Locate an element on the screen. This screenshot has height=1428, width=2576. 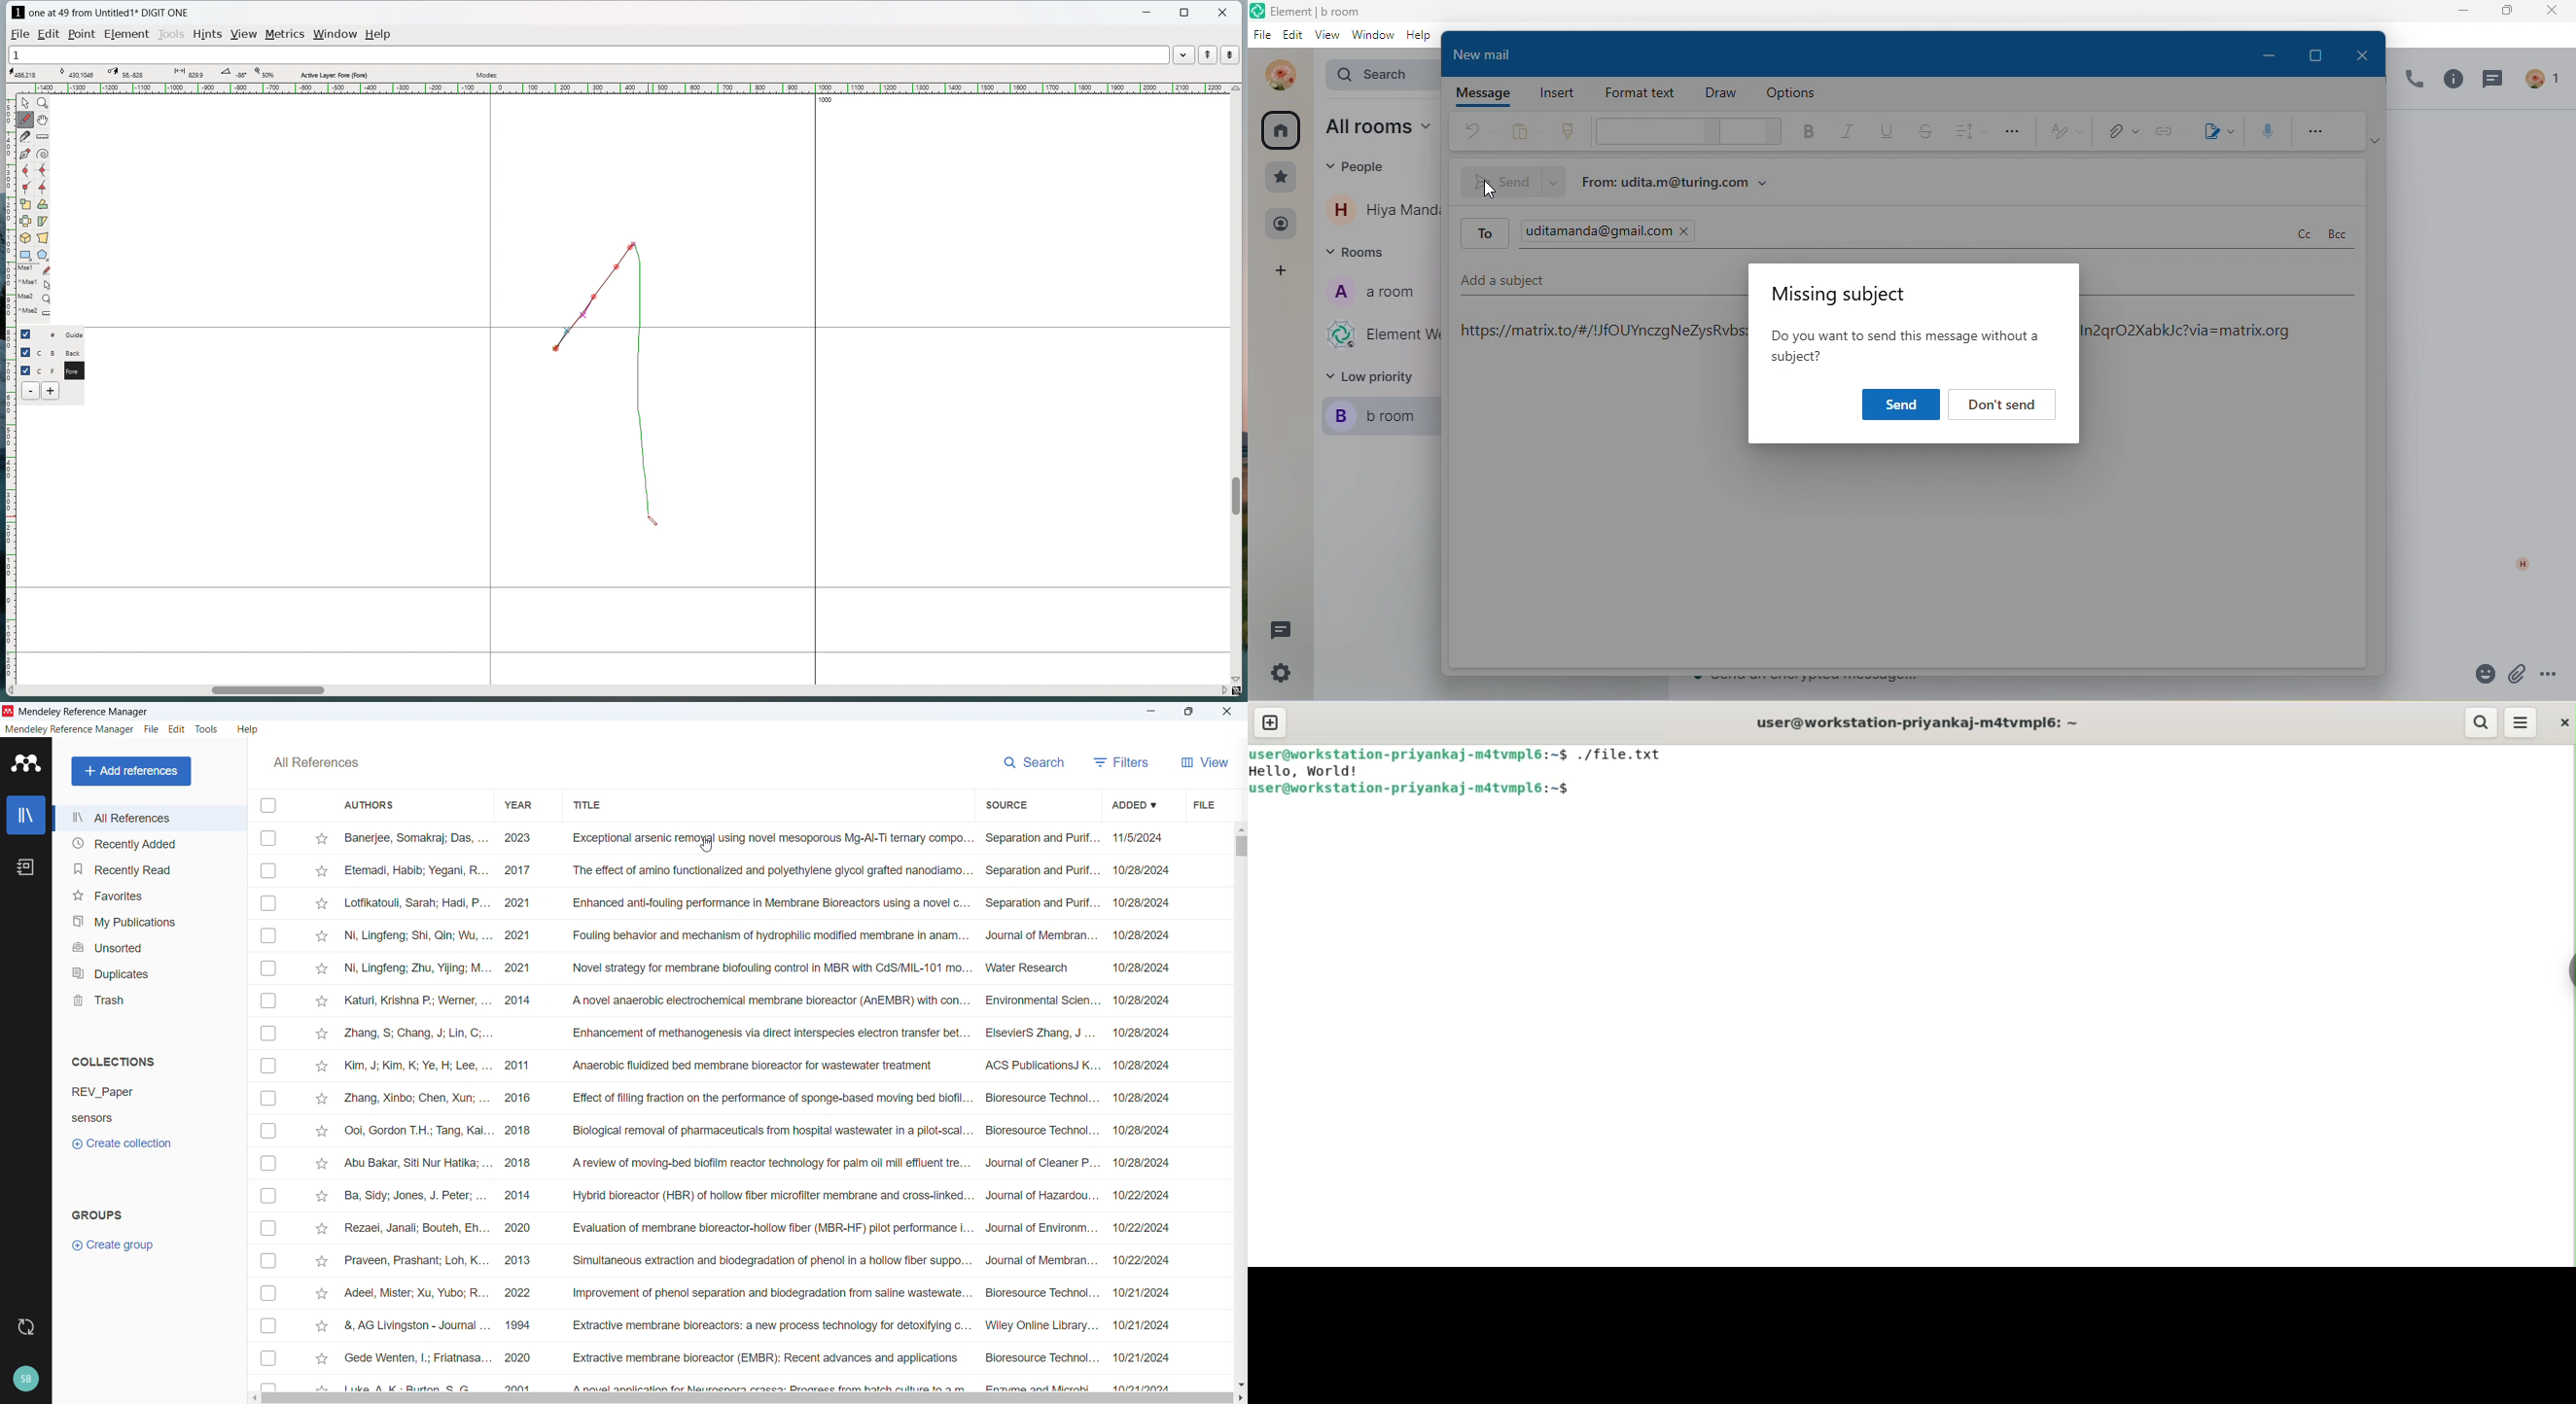
word list is located at coordinates (1184, 54).